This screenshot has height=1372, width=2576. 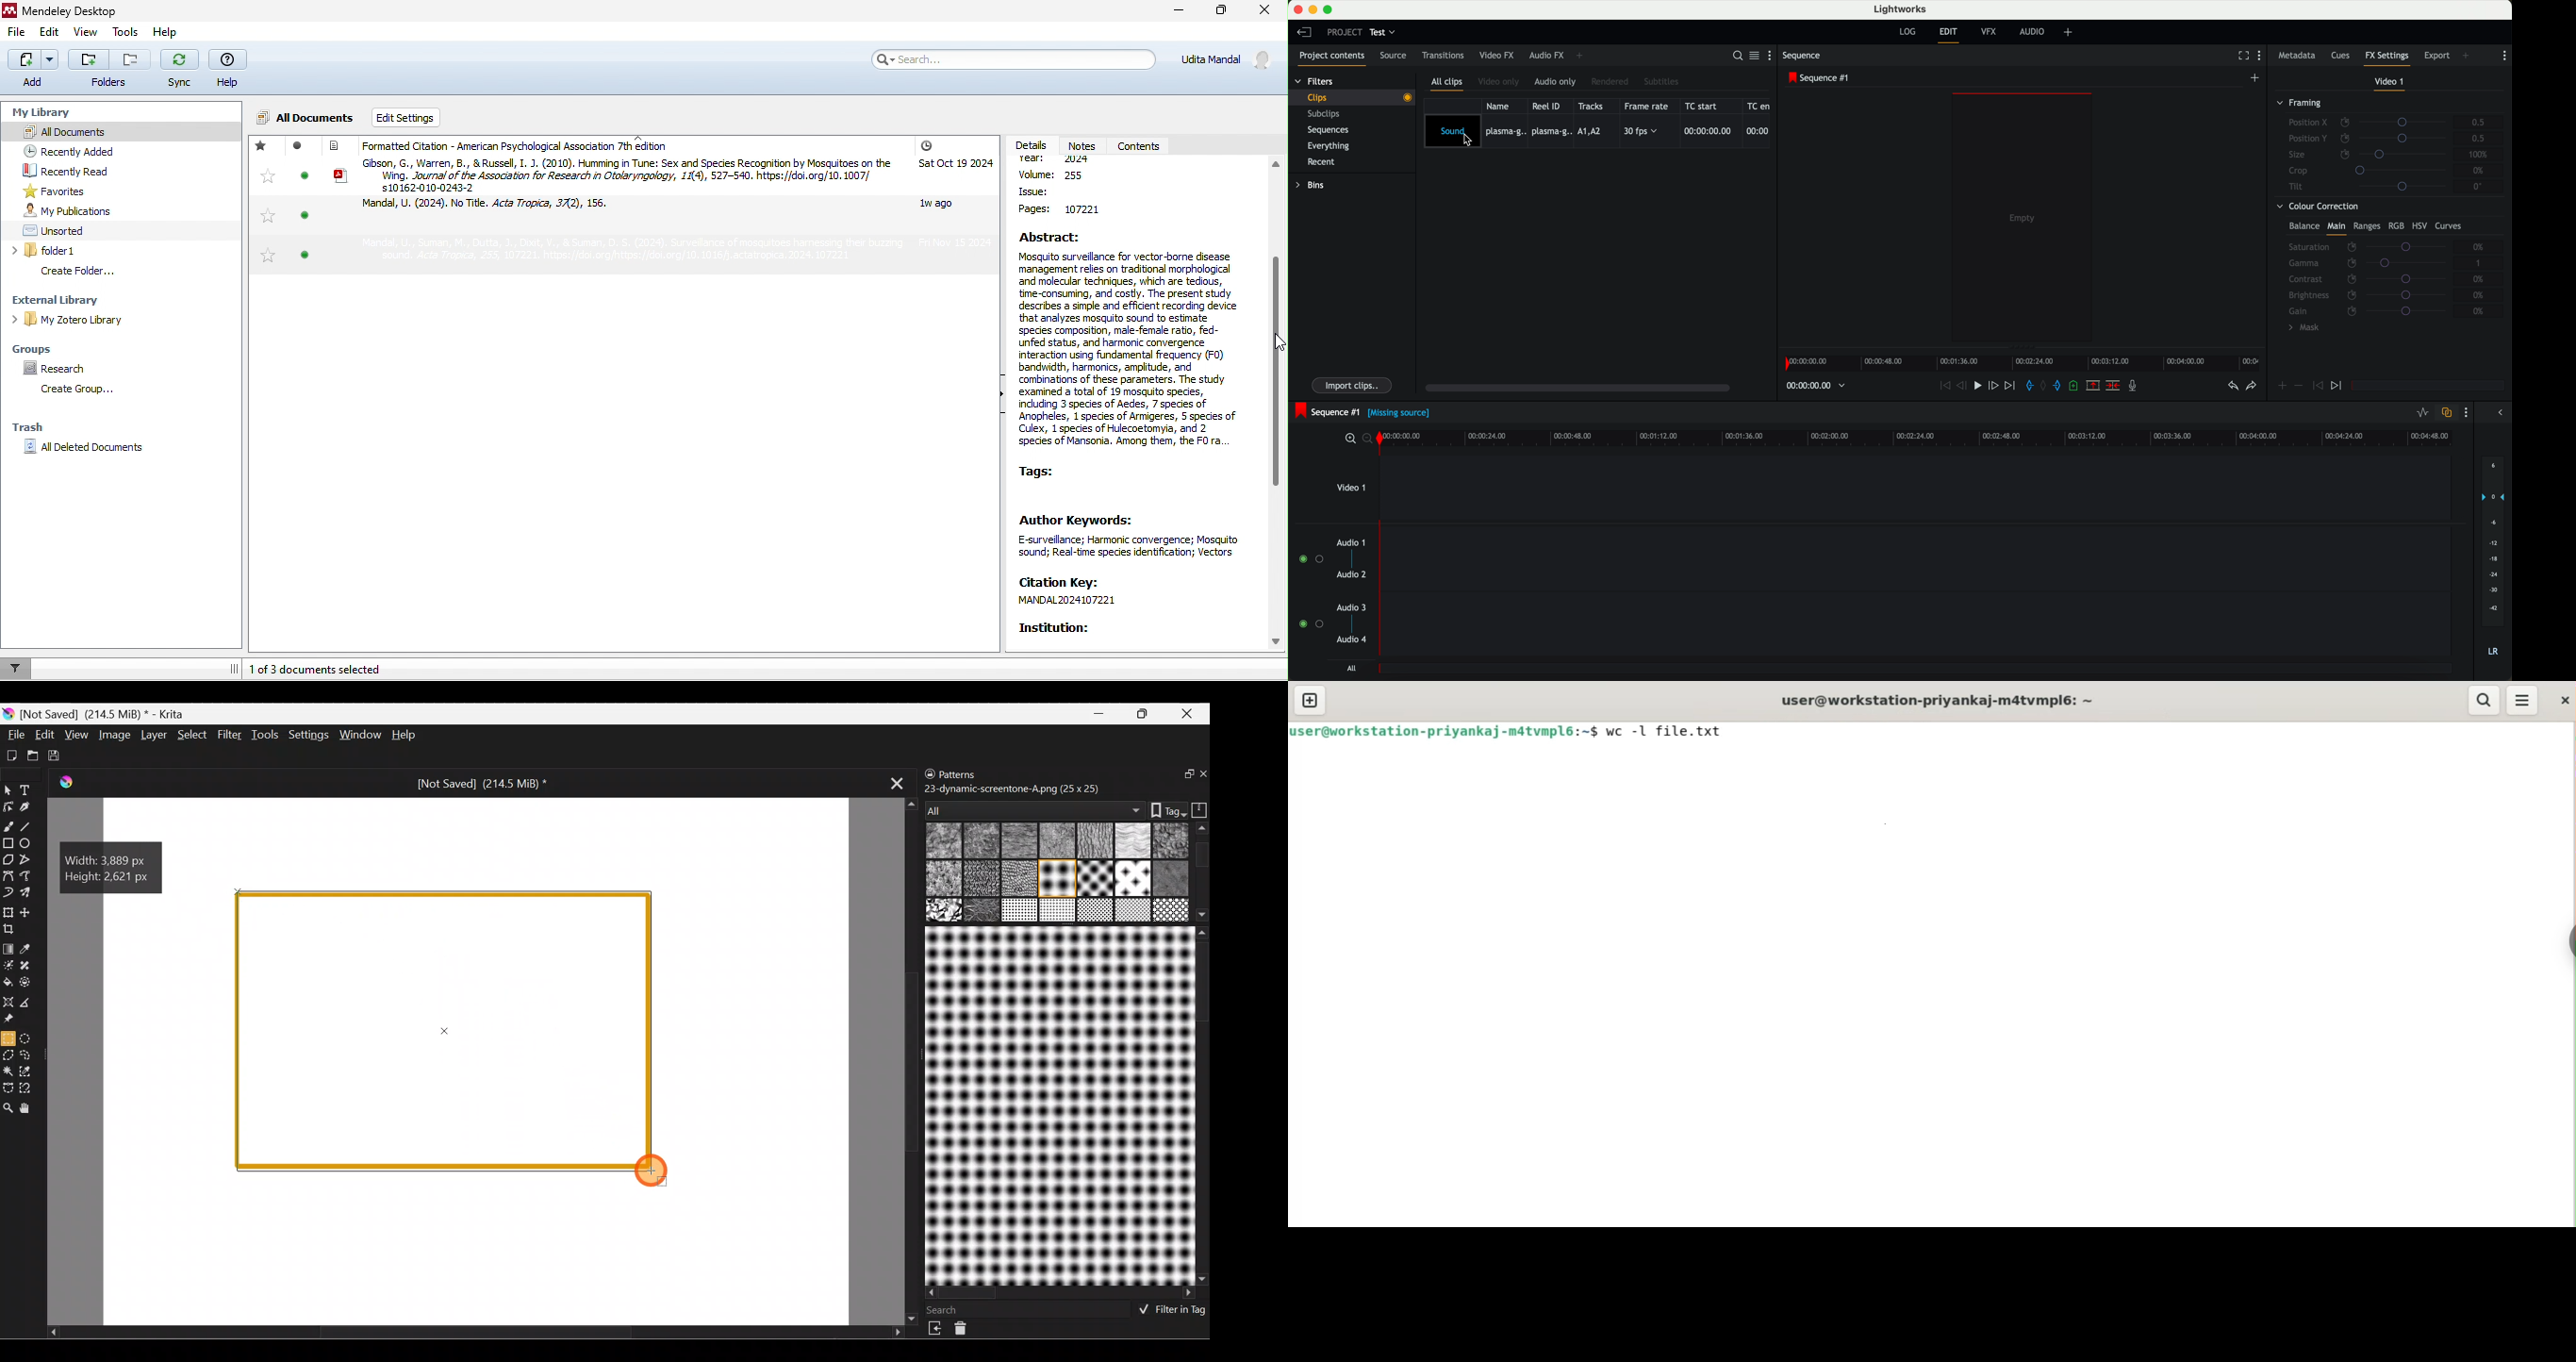 What do you see at coordinates (2447, 413) in the screenshot?
I see `toggle auto track sync` at bounding box center [2447, 413].